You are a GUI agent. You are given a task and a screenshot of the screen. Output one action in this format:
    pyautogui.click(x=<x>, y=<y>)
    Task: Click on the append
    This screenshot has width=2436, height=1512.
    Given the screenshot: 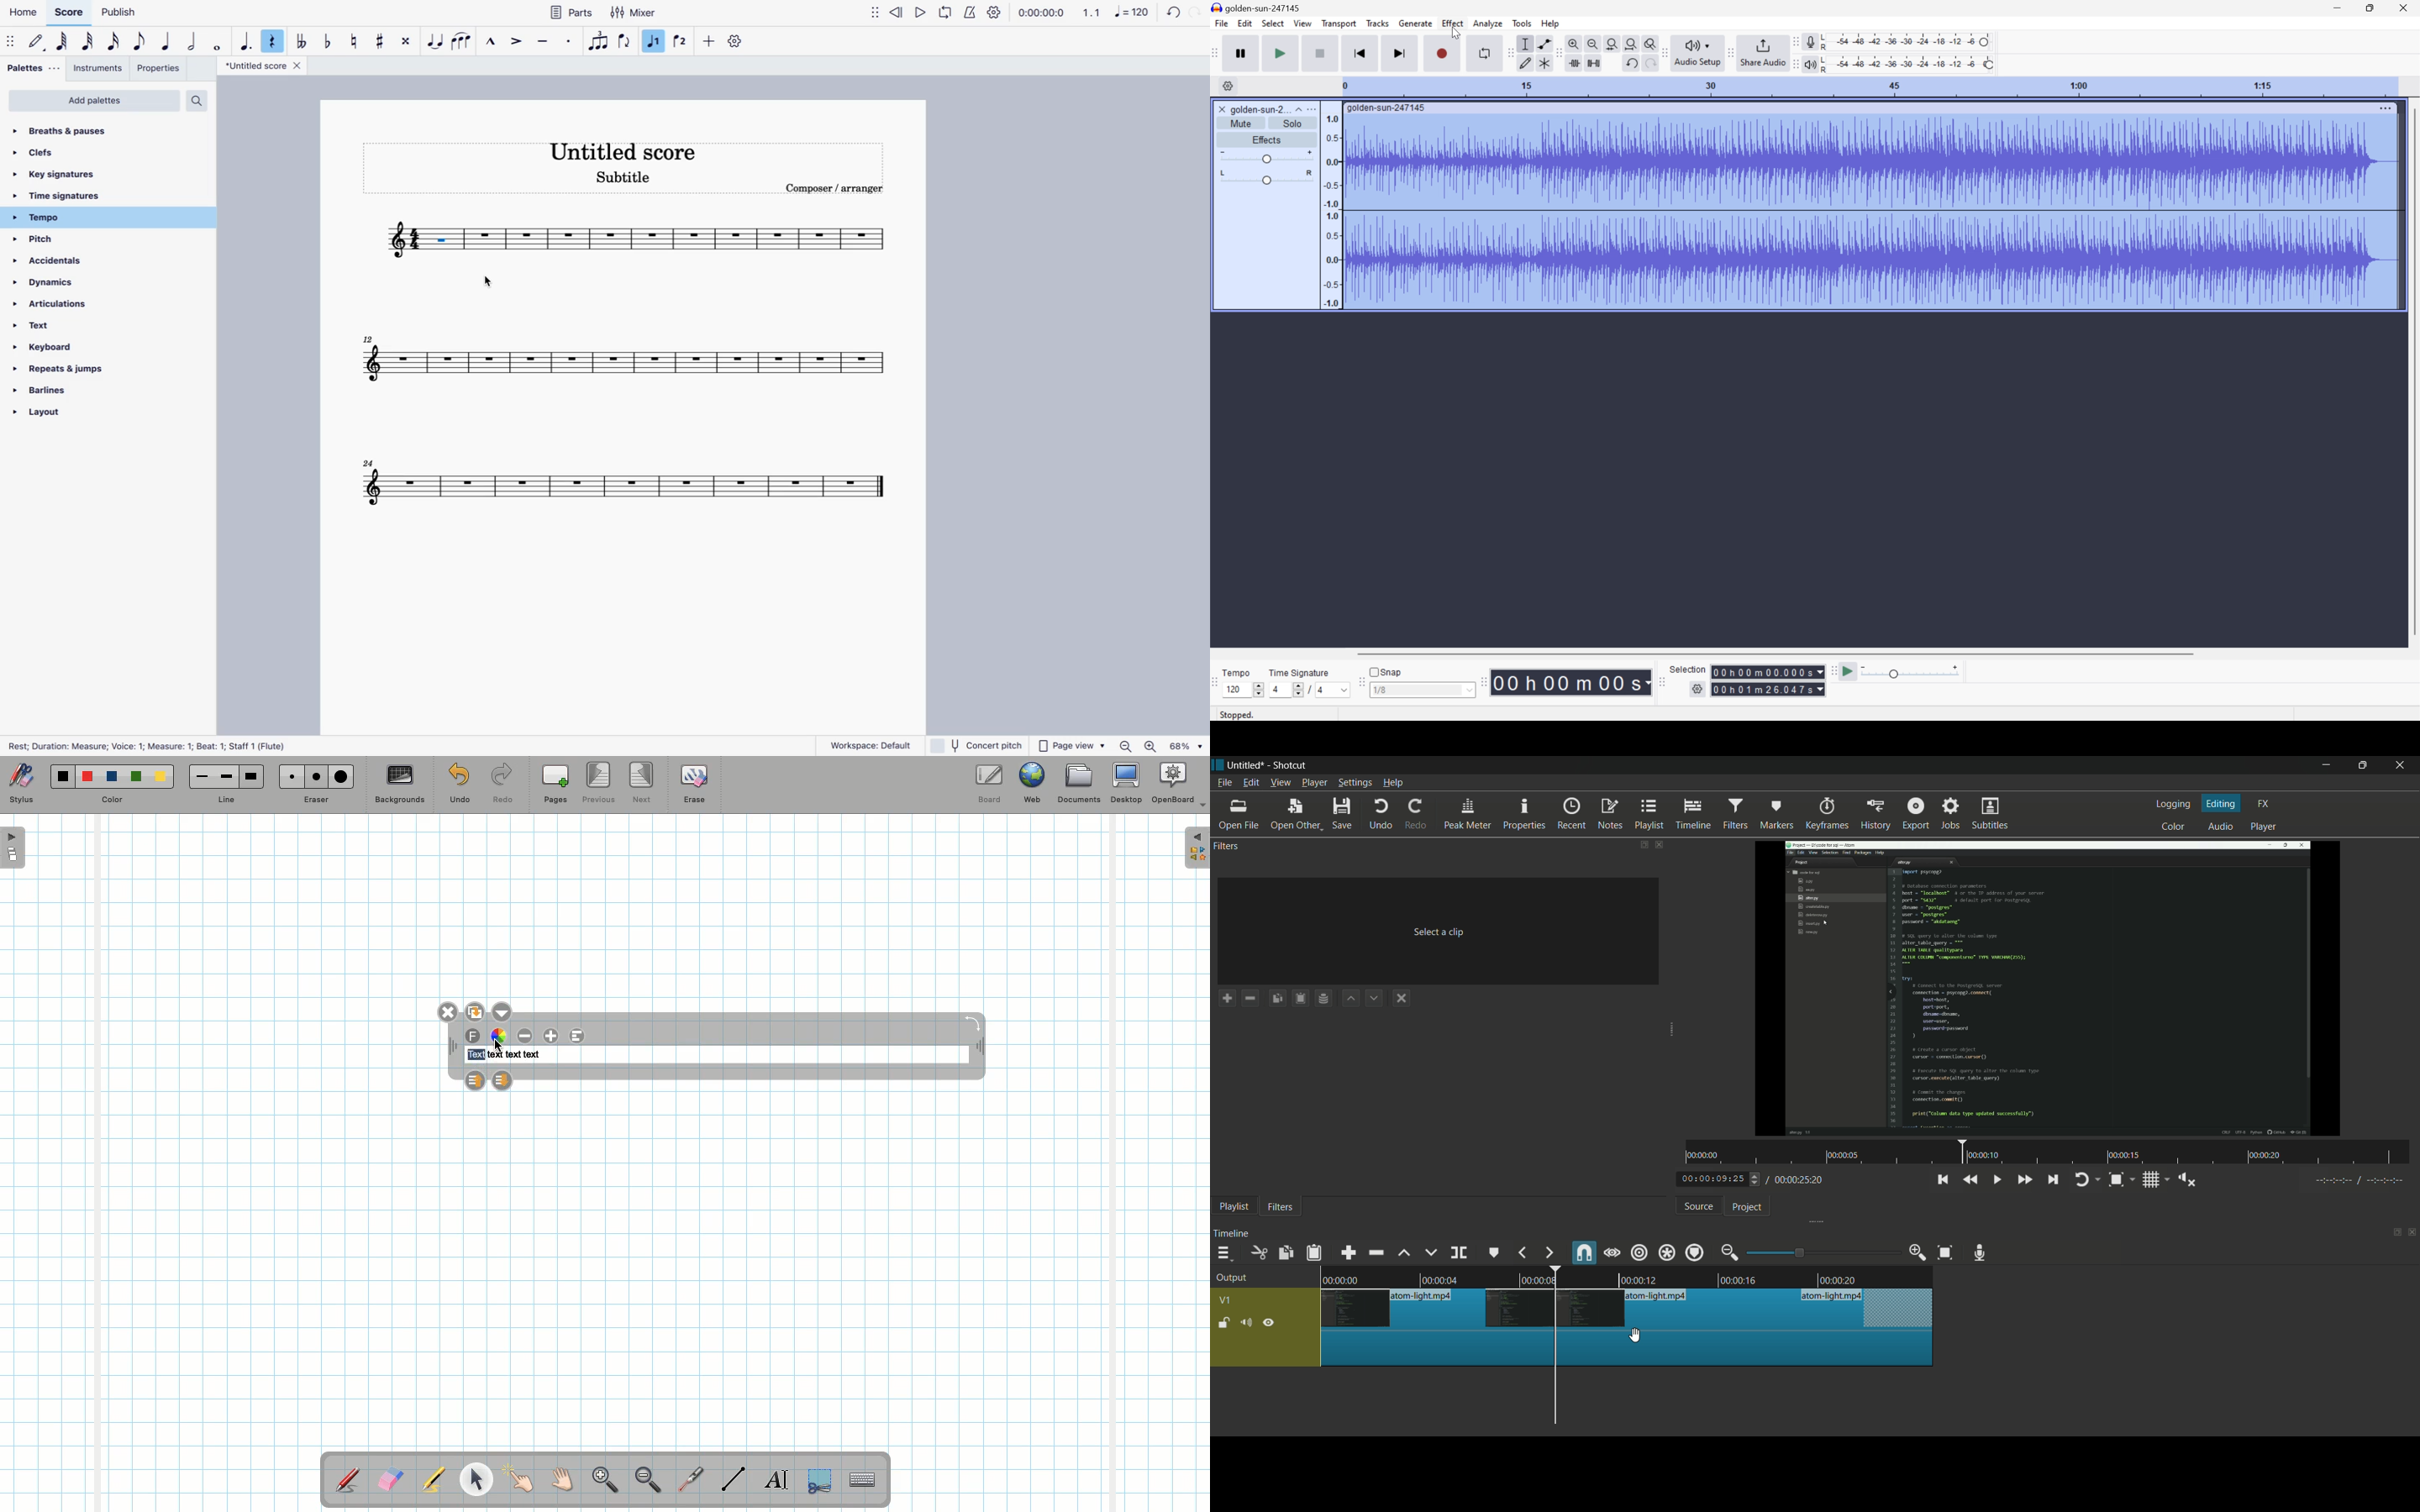 What is the action you would take?
    pyautogui.click(x=1351, y=1252)
    